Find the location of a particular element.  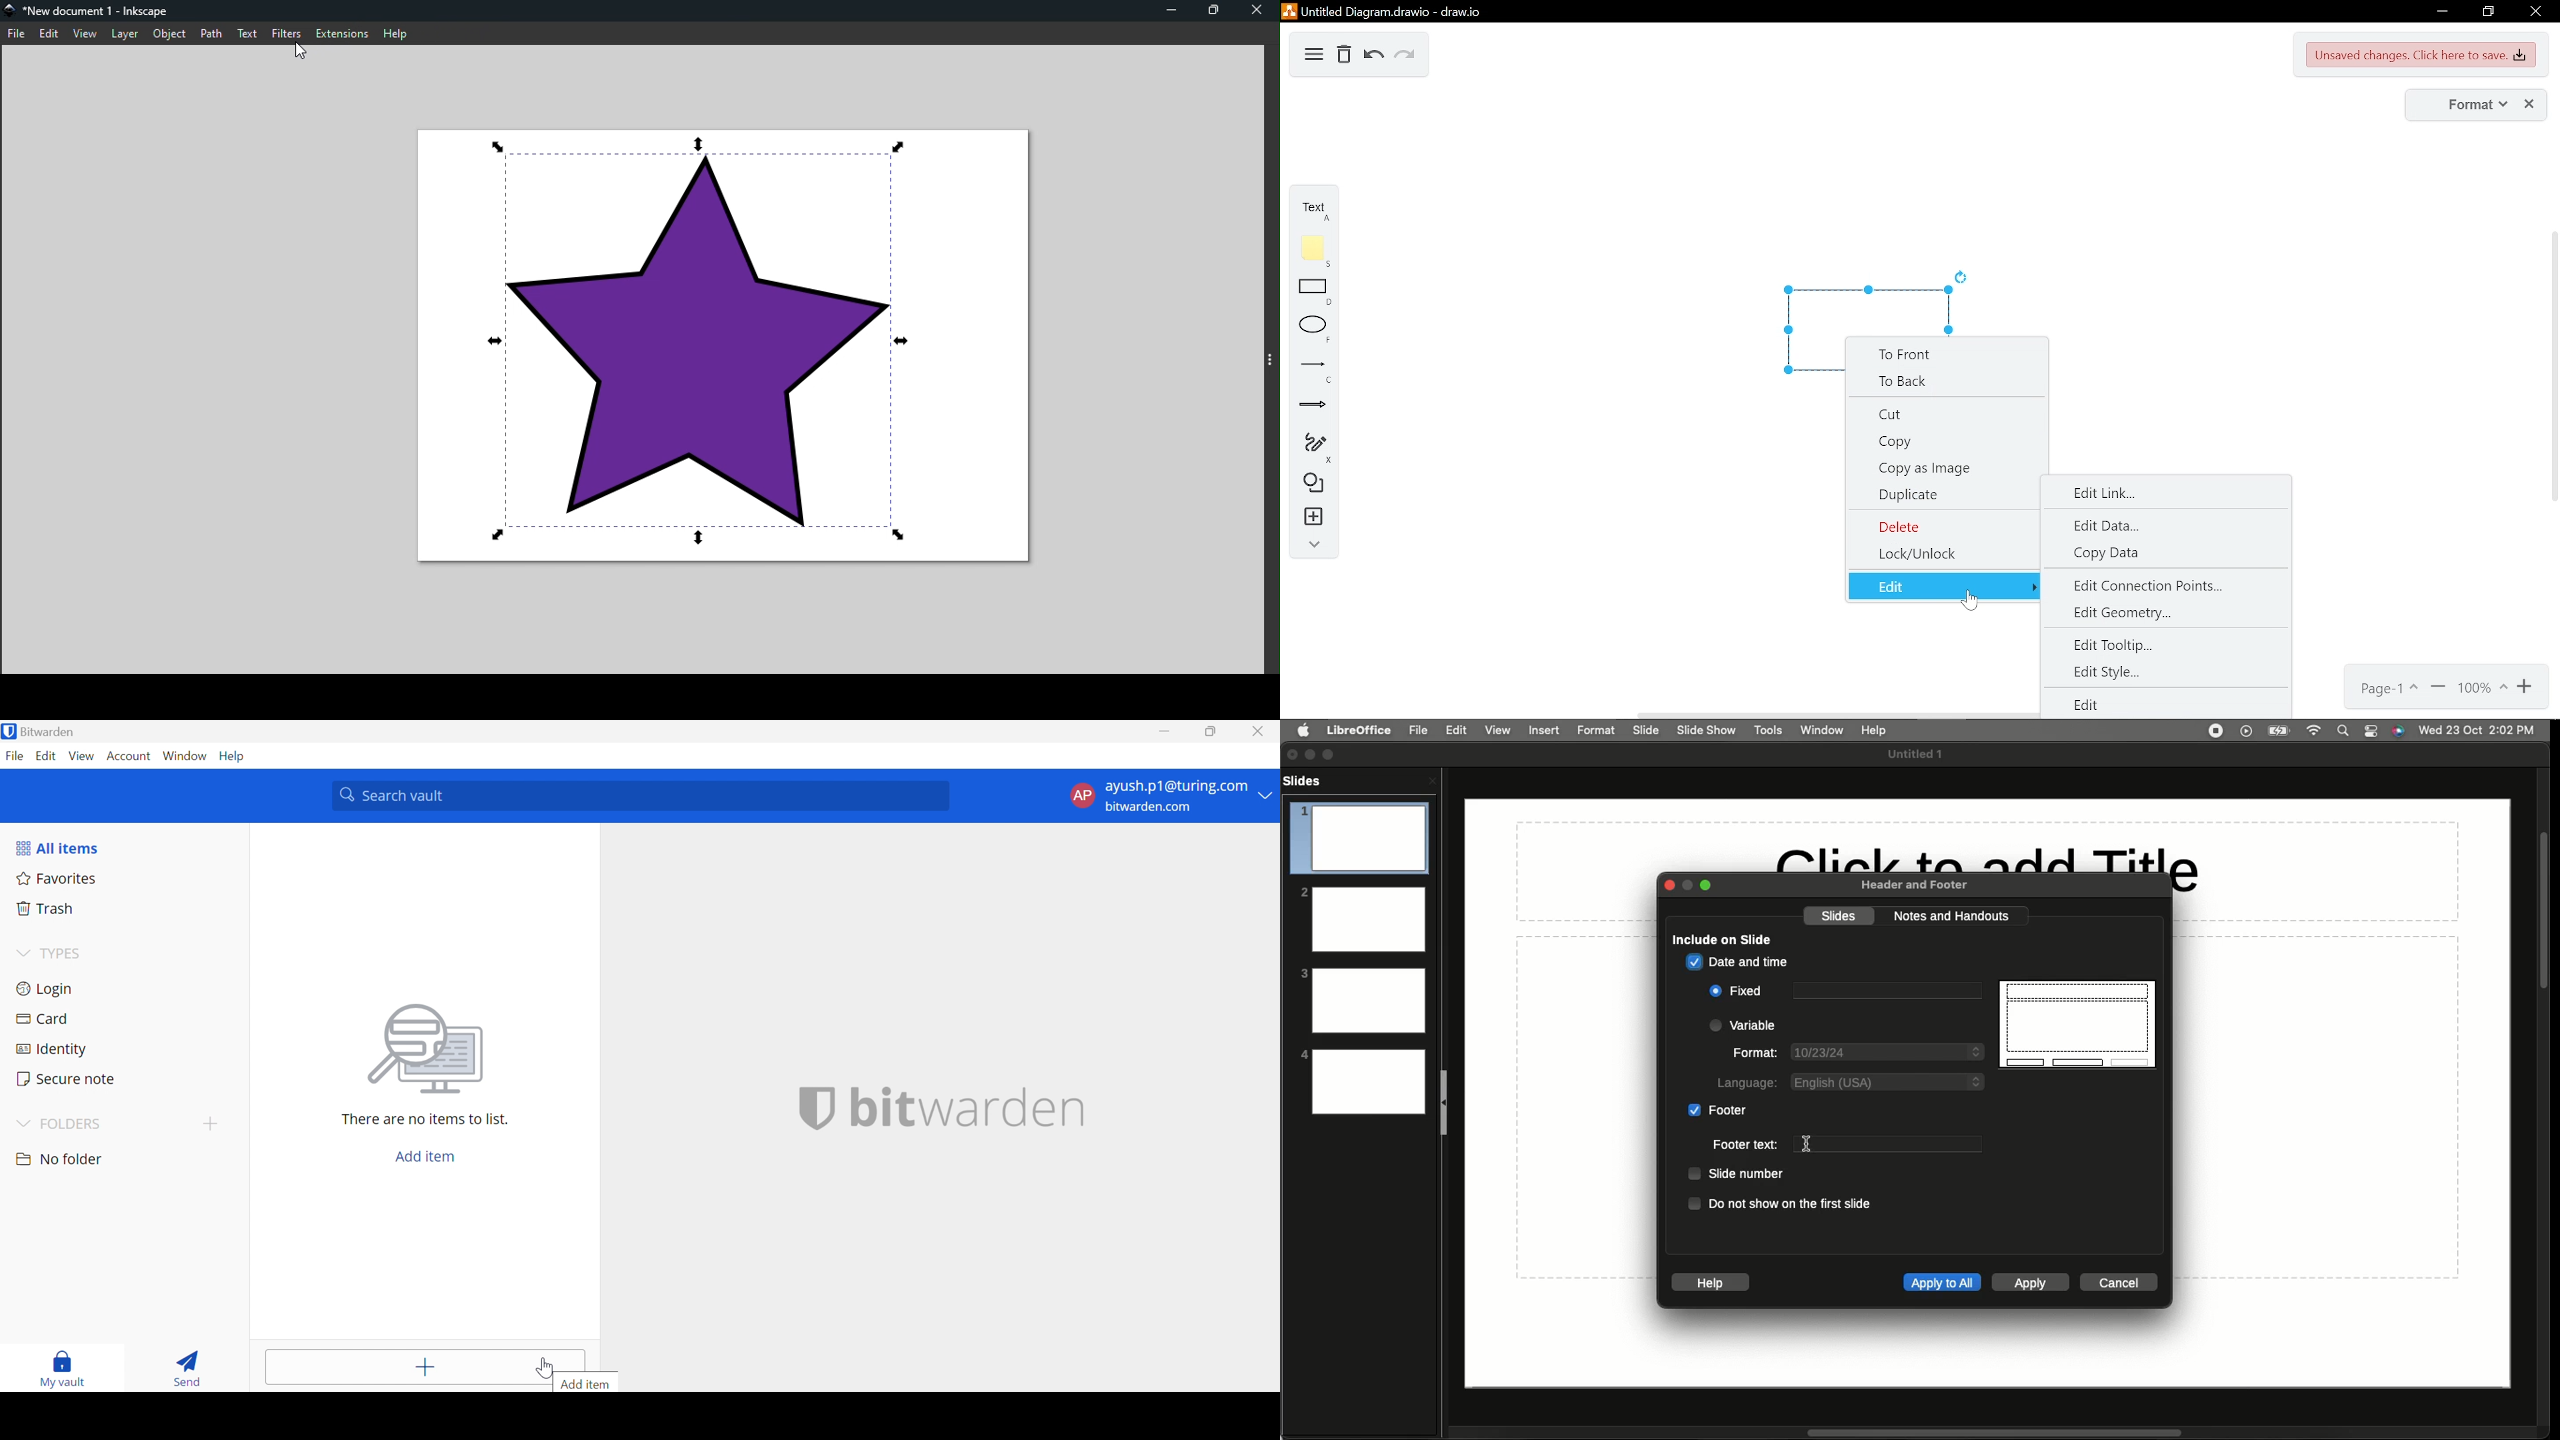

Minimize is located at coordinates (1164, 733).